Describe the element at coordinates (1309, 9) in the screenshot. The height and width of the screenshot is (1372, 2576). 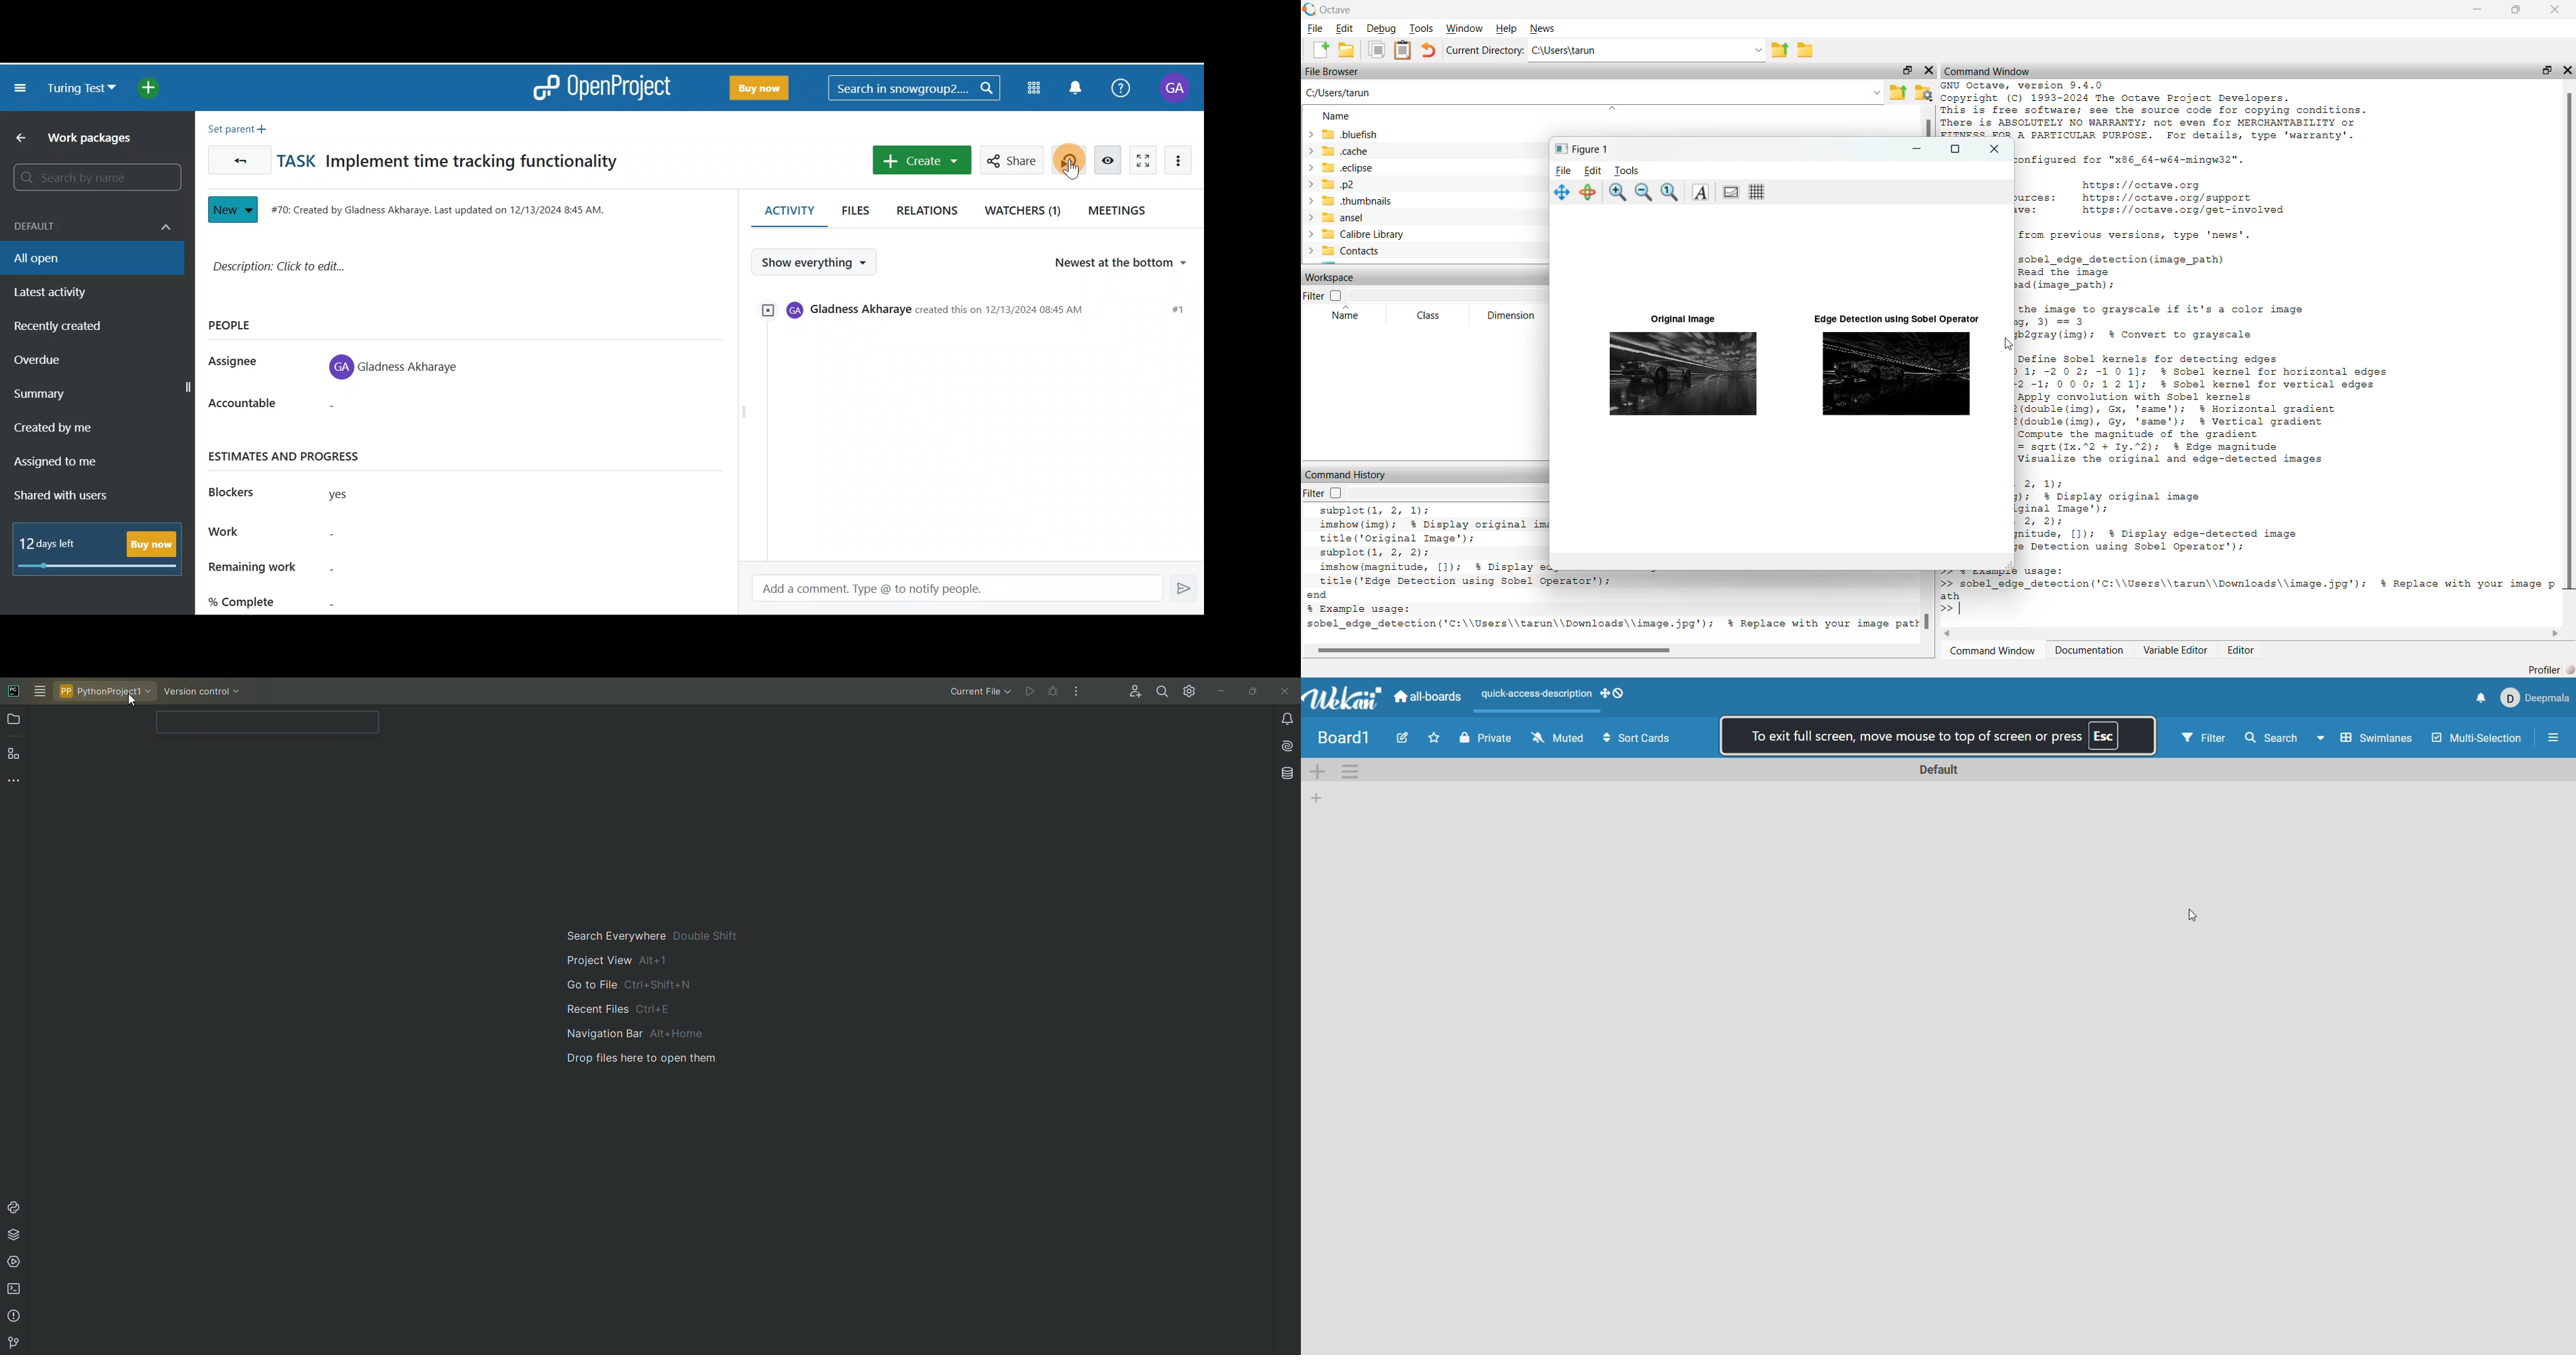
I see `octave logo` at that location.